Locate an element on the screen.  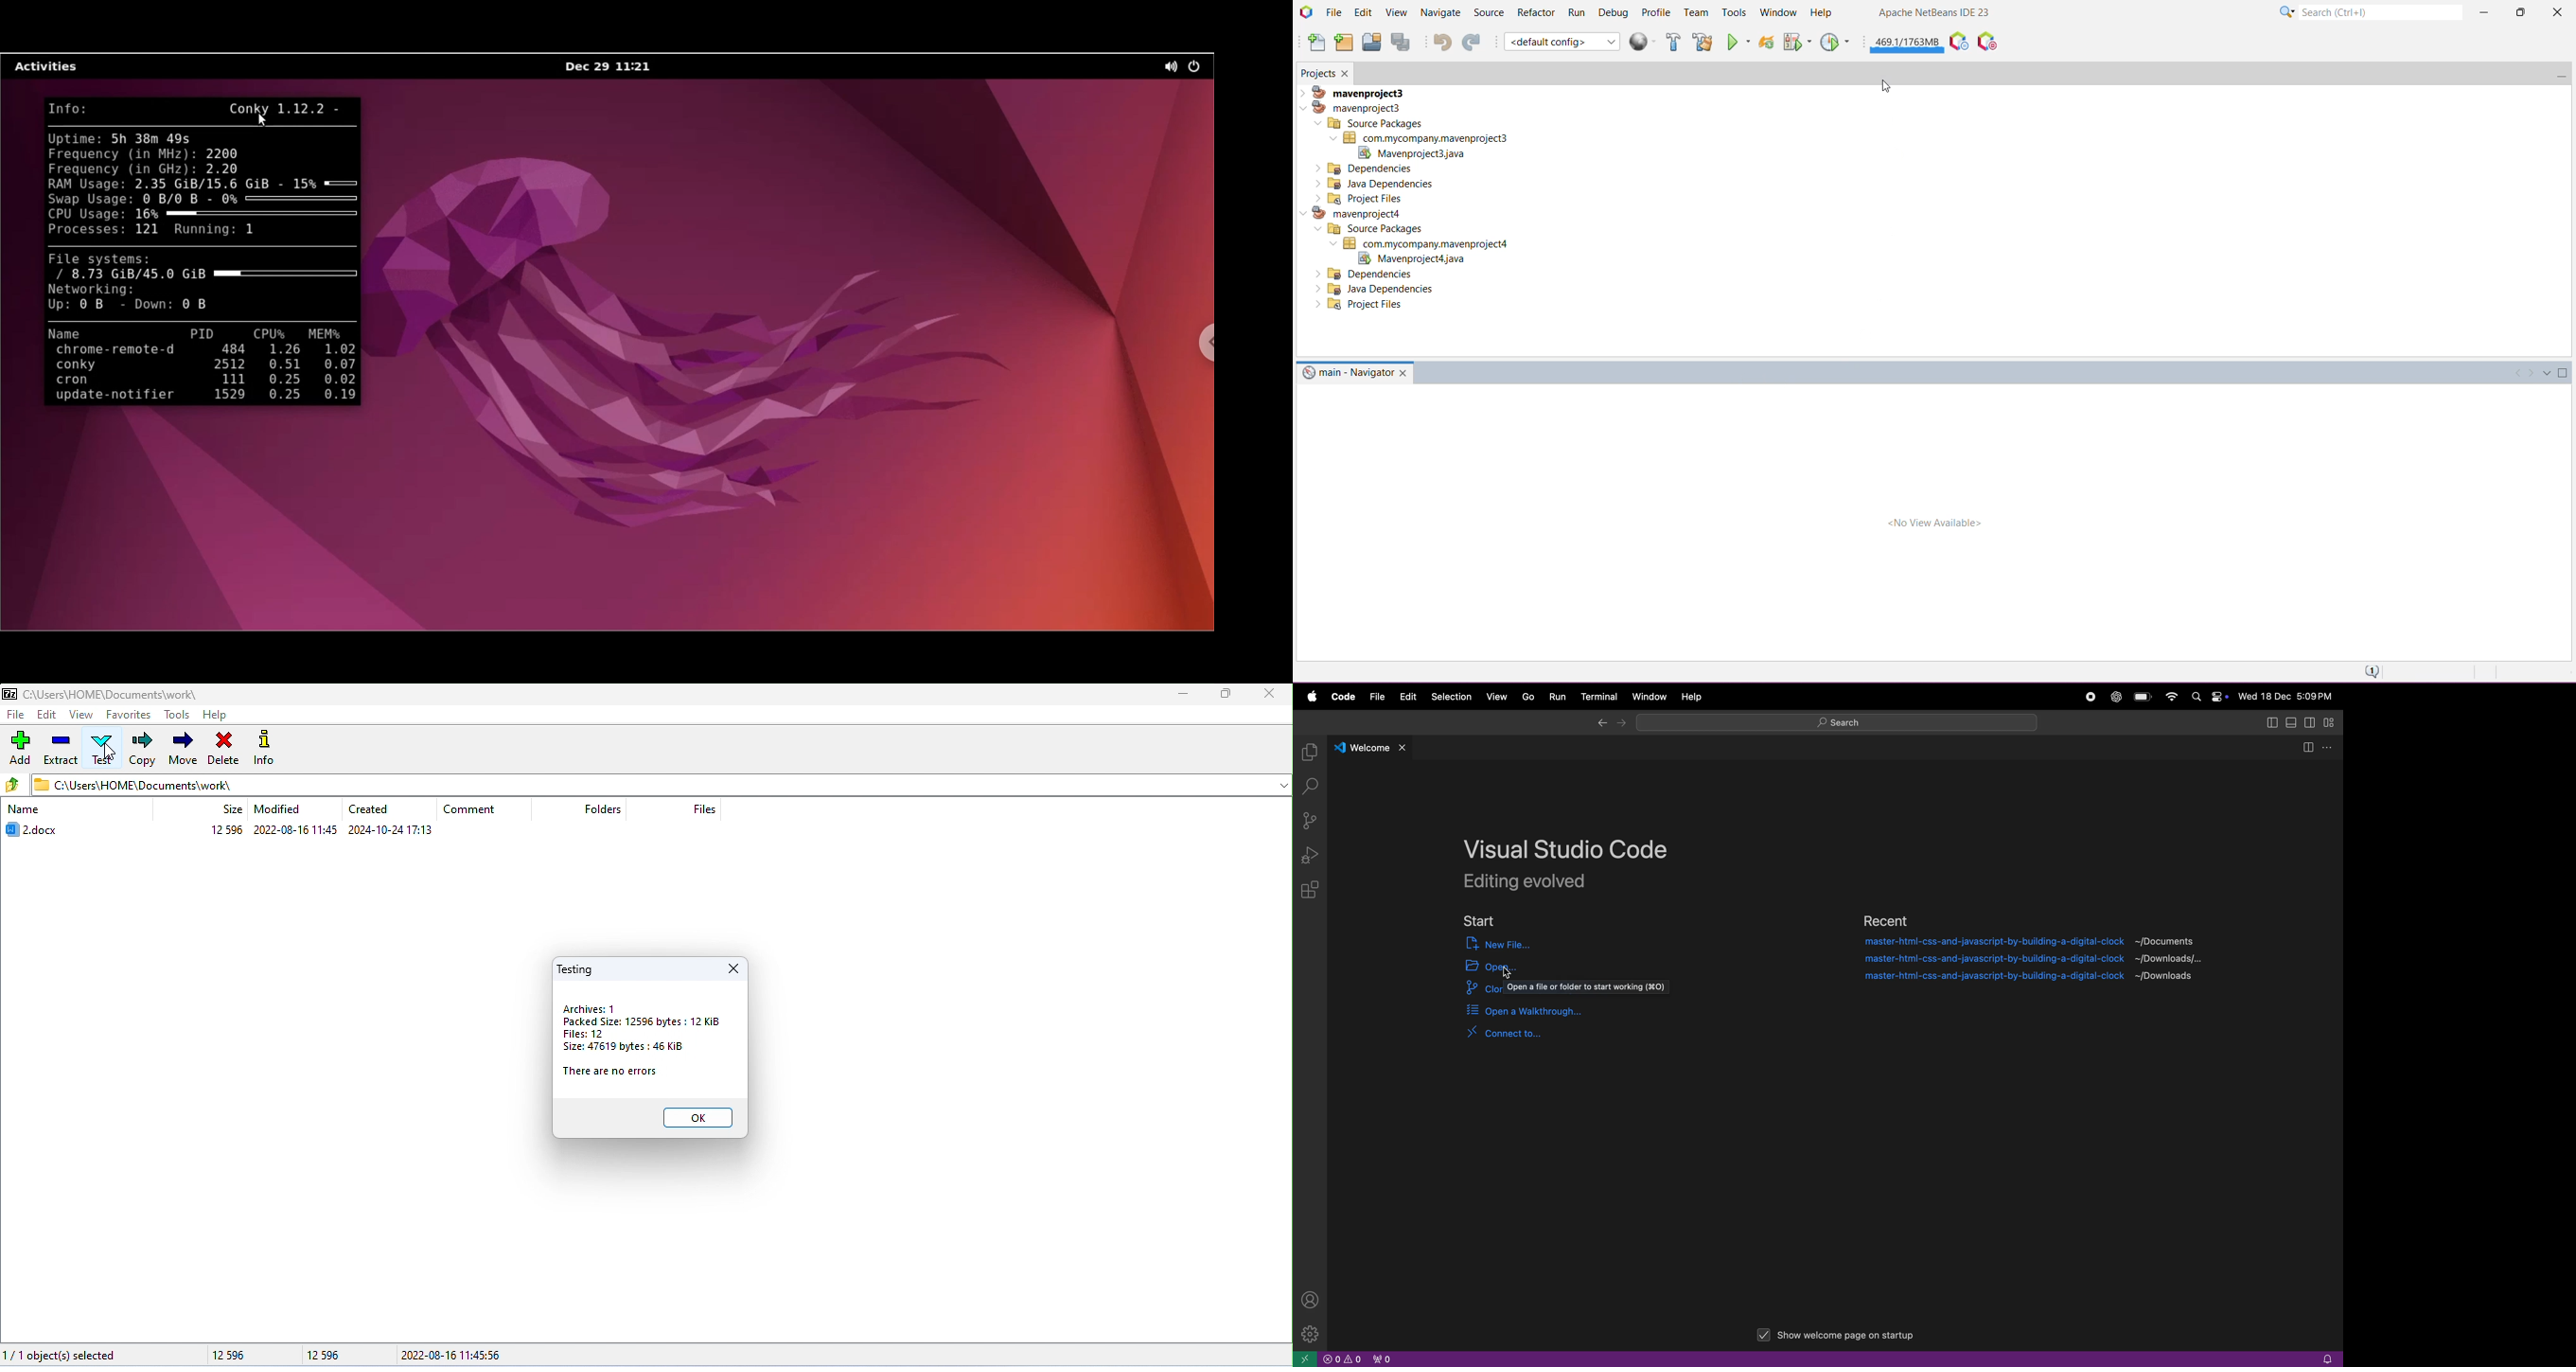
show welcome on start up page is located at coordinates (1838, 1336).